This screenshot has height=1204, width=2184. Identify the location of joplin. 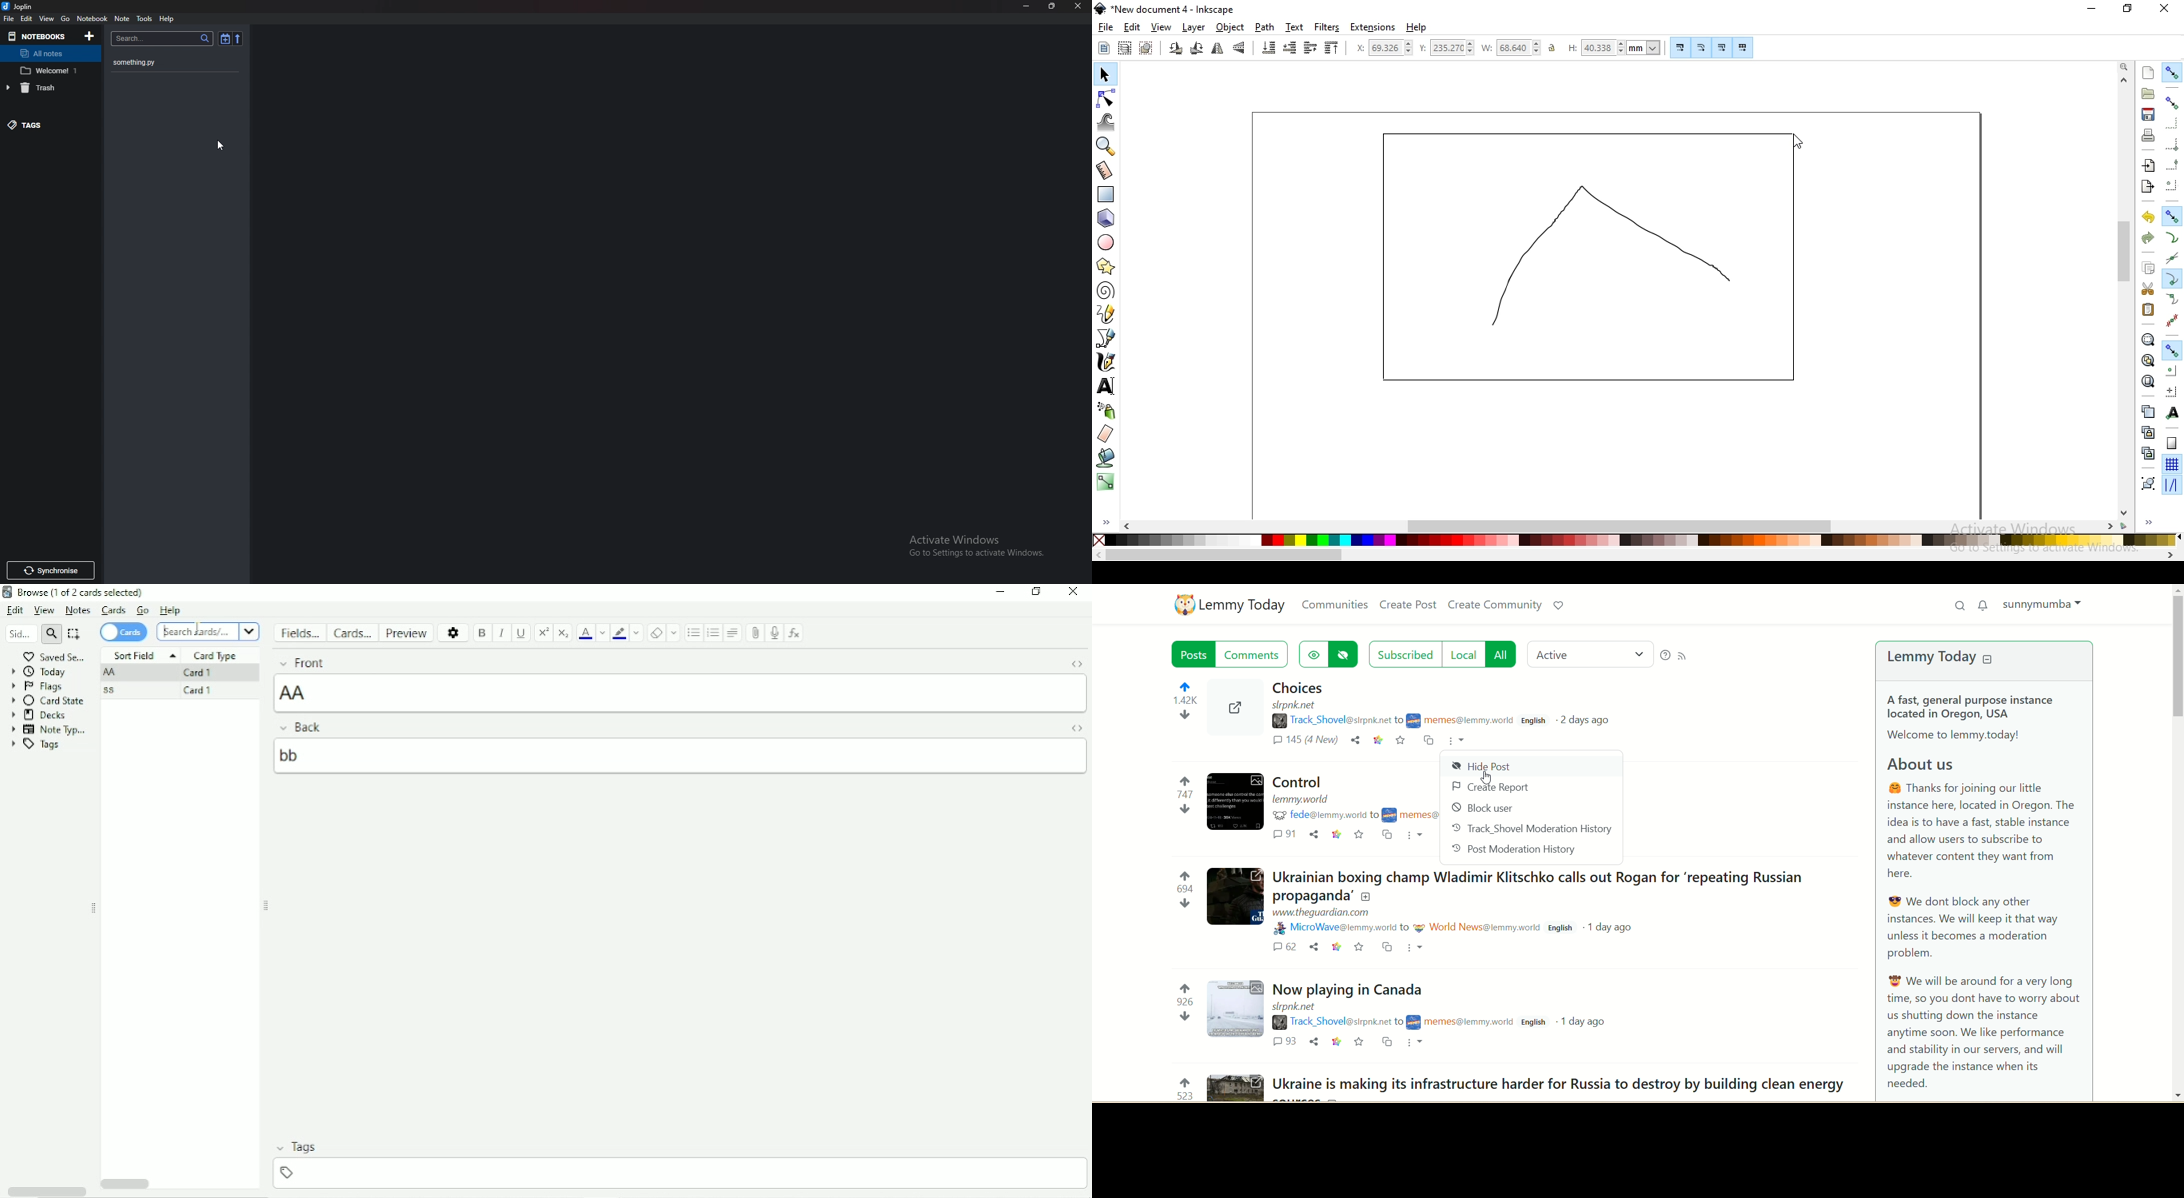
(19, 6).